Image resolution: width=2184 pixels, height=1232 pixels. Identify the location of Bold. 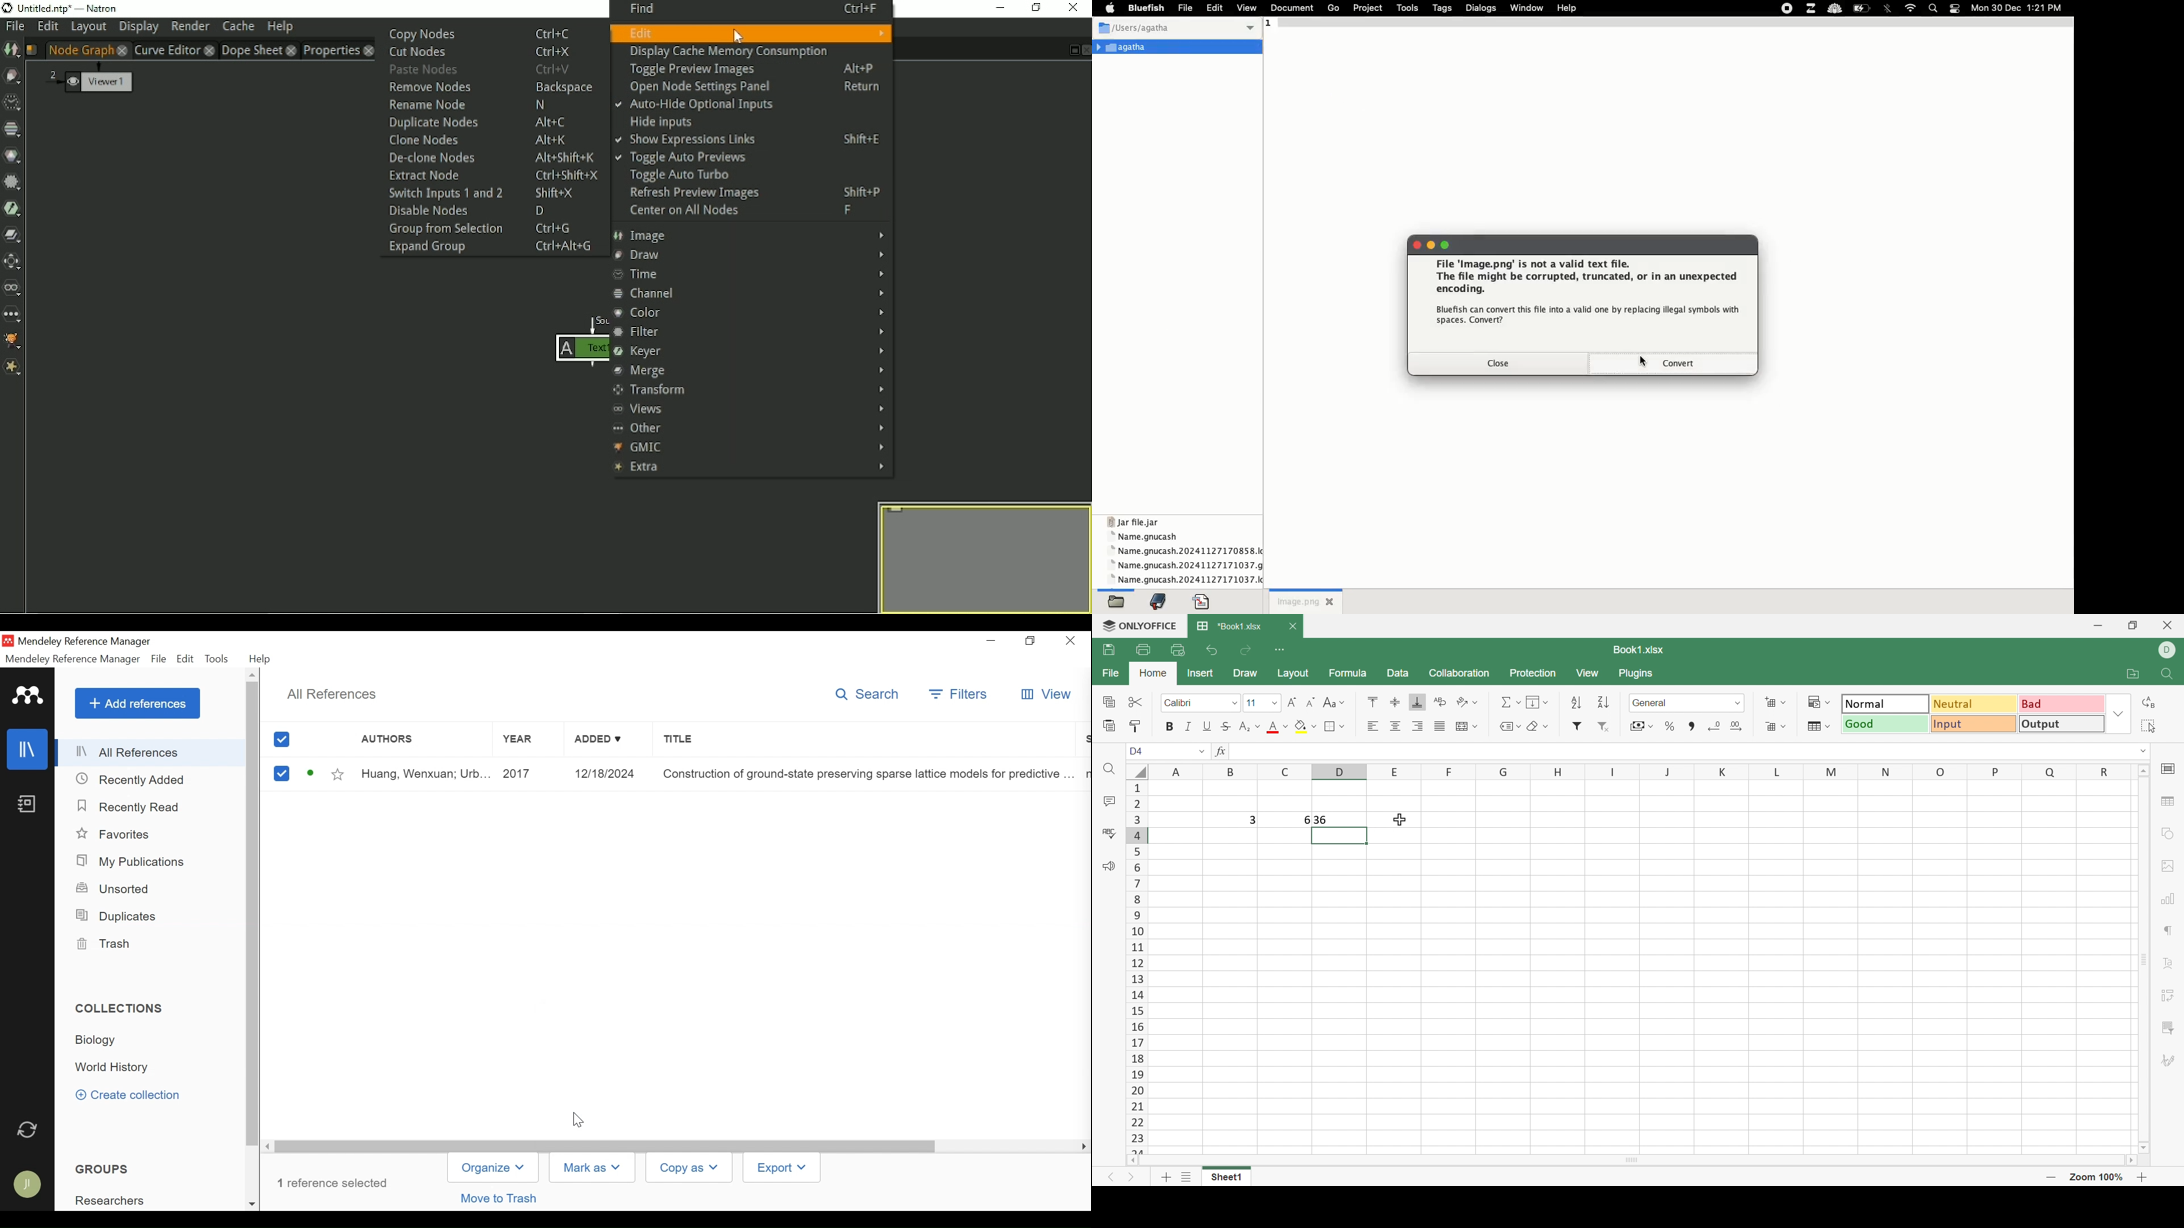
(1168, 727).